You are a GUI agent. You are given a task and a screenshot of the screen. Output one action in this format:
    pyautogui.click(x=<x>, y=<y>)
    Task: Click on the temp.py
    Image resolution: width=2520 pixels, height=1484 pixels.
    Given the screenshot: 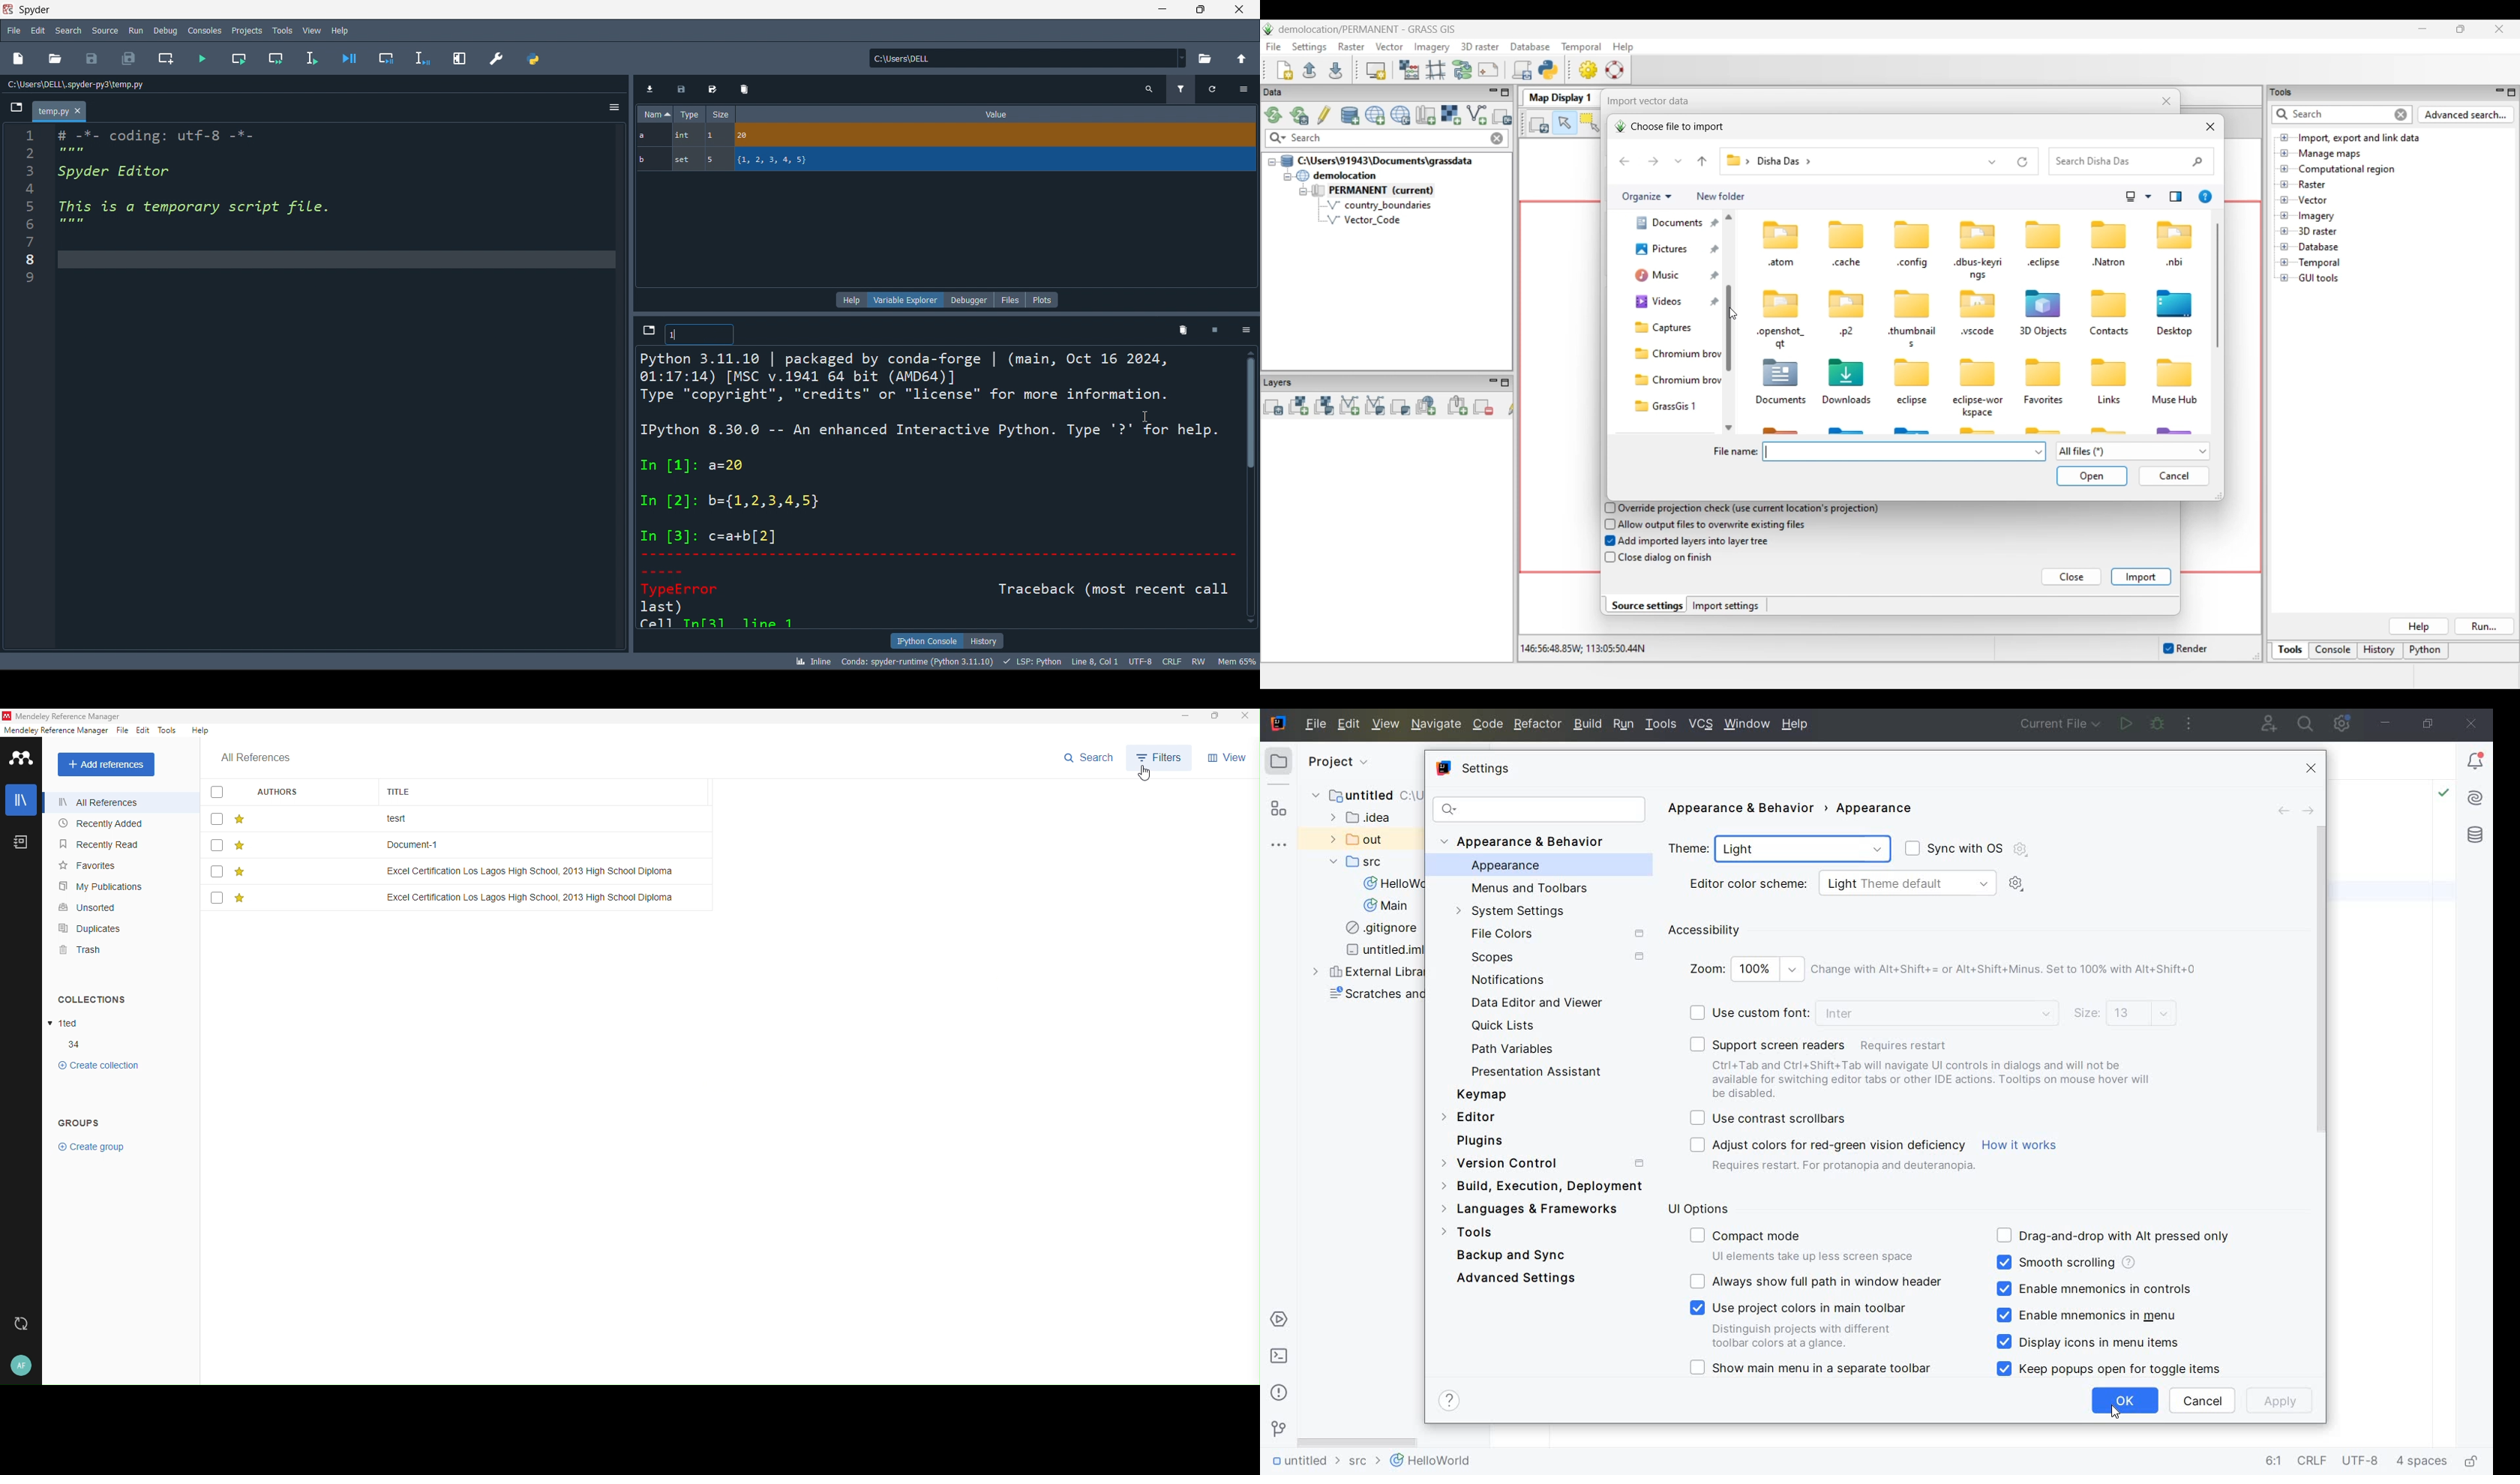 What is the action you would take?
    pyautogui.click(x=60, y=113)
    